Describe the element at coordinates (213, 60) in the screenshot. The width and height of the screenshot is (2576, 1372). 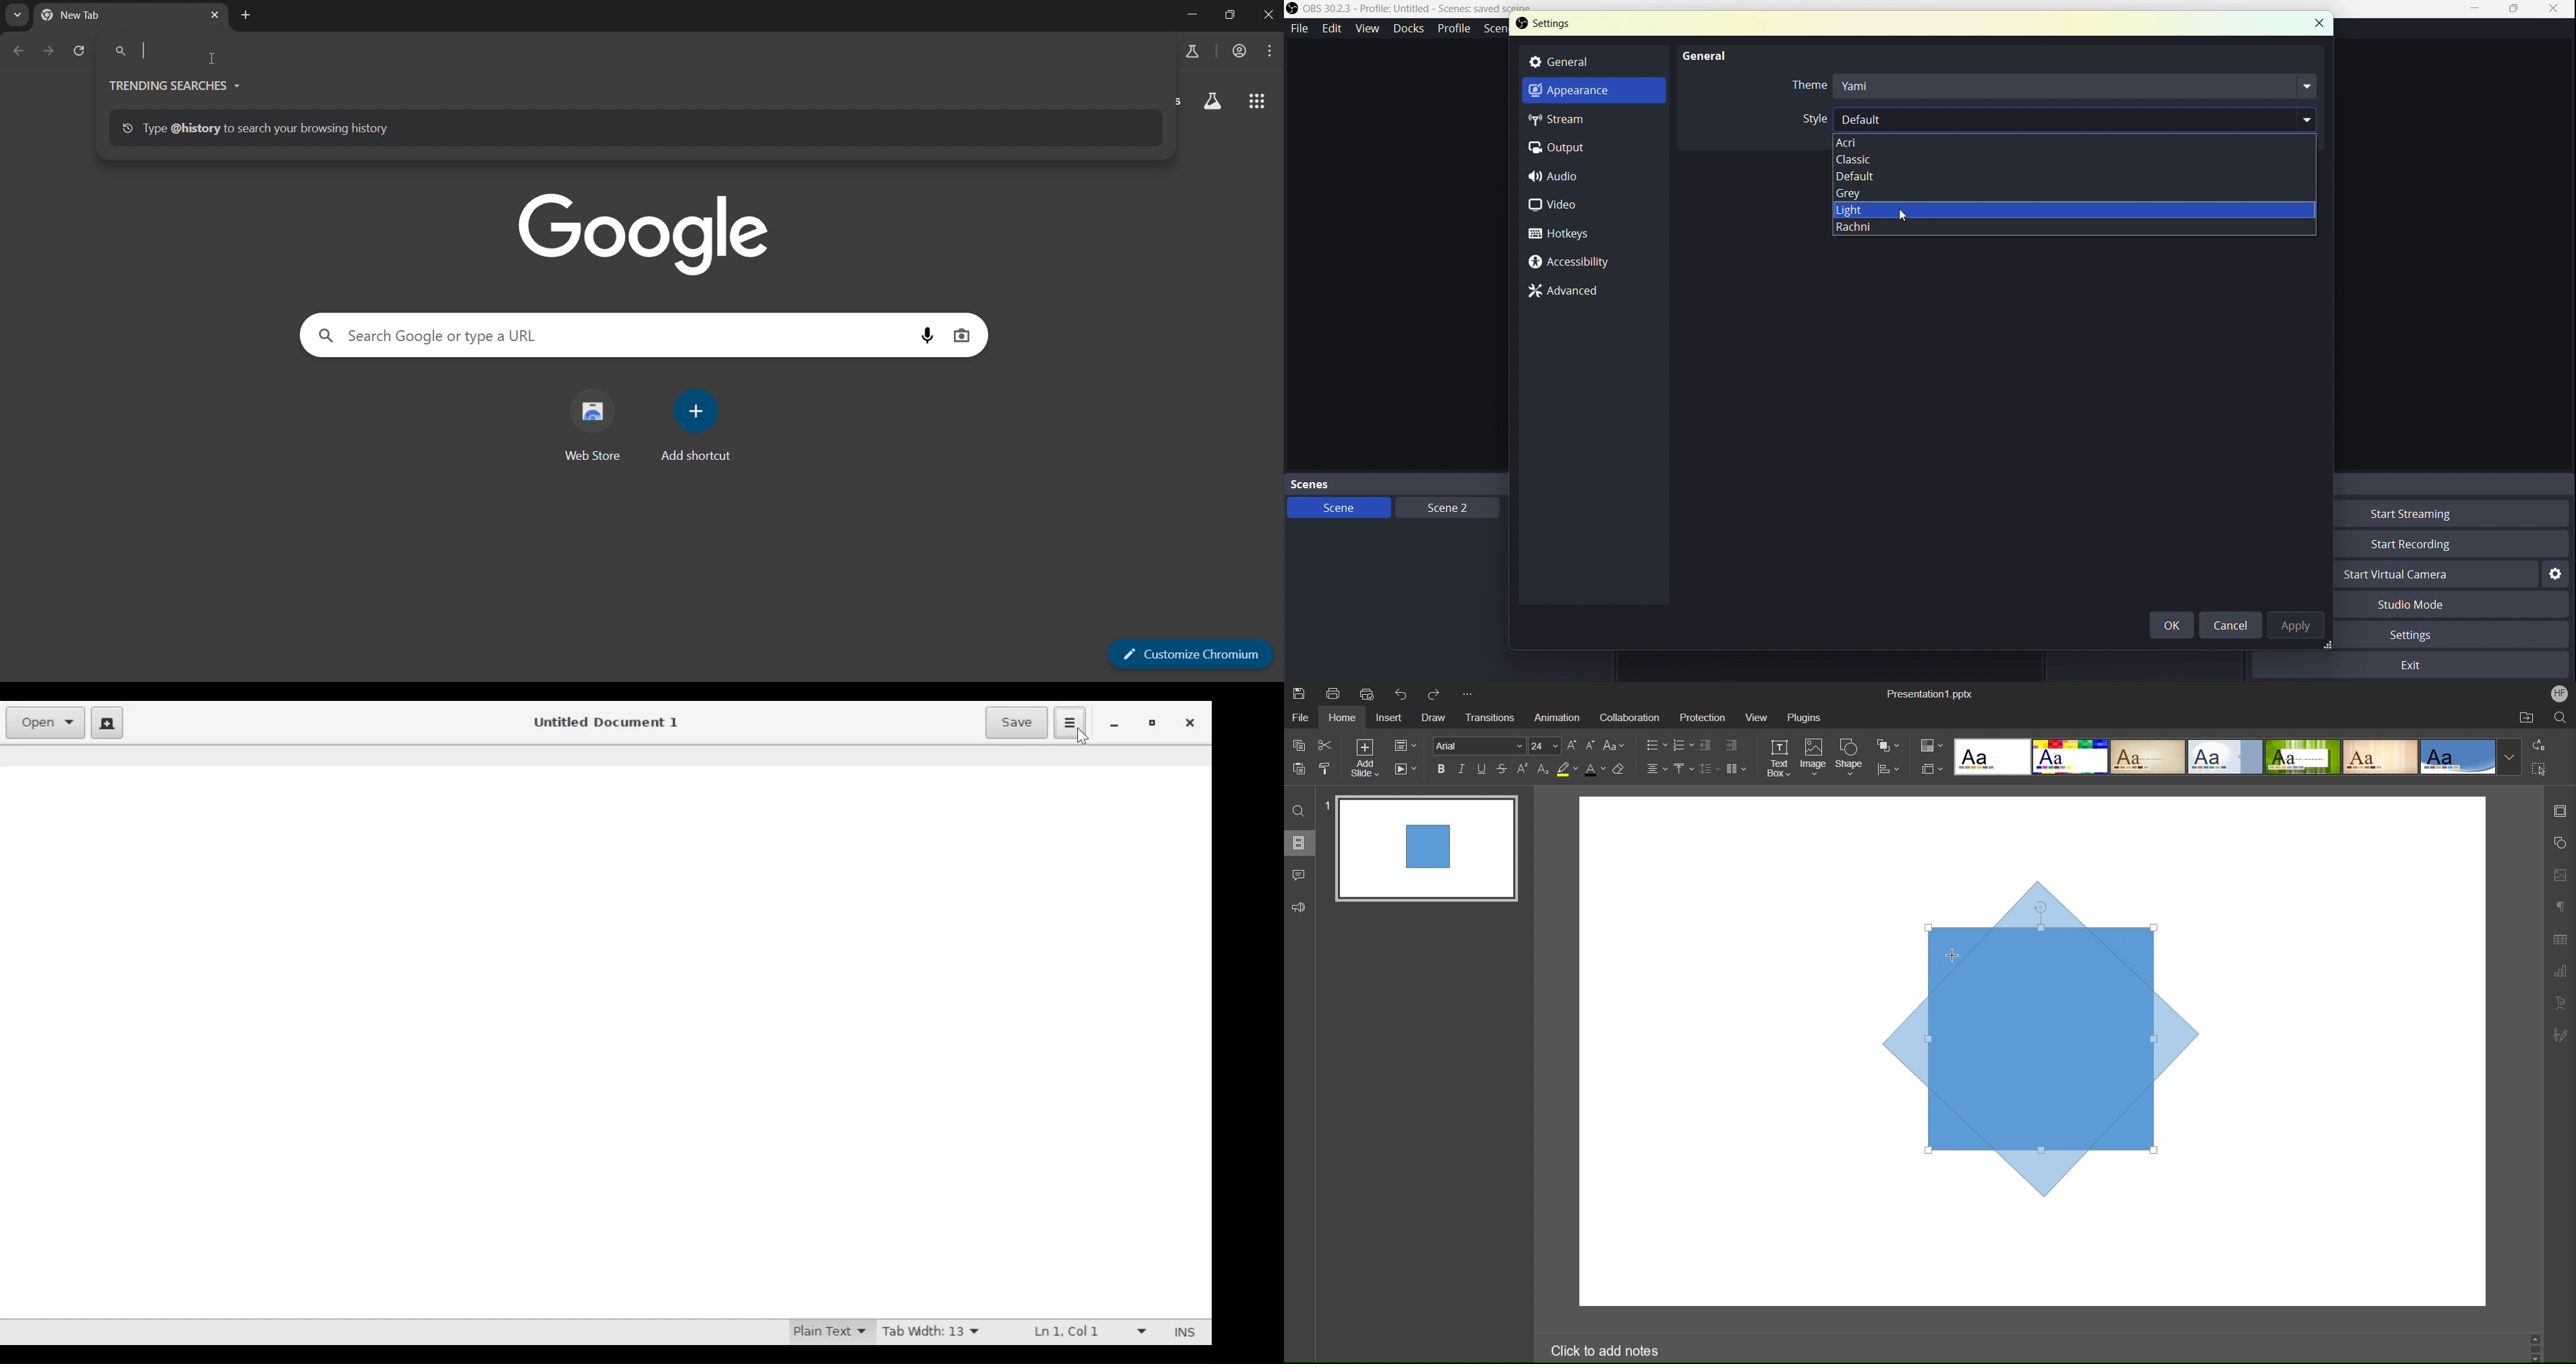
I see `cursor` at that location.